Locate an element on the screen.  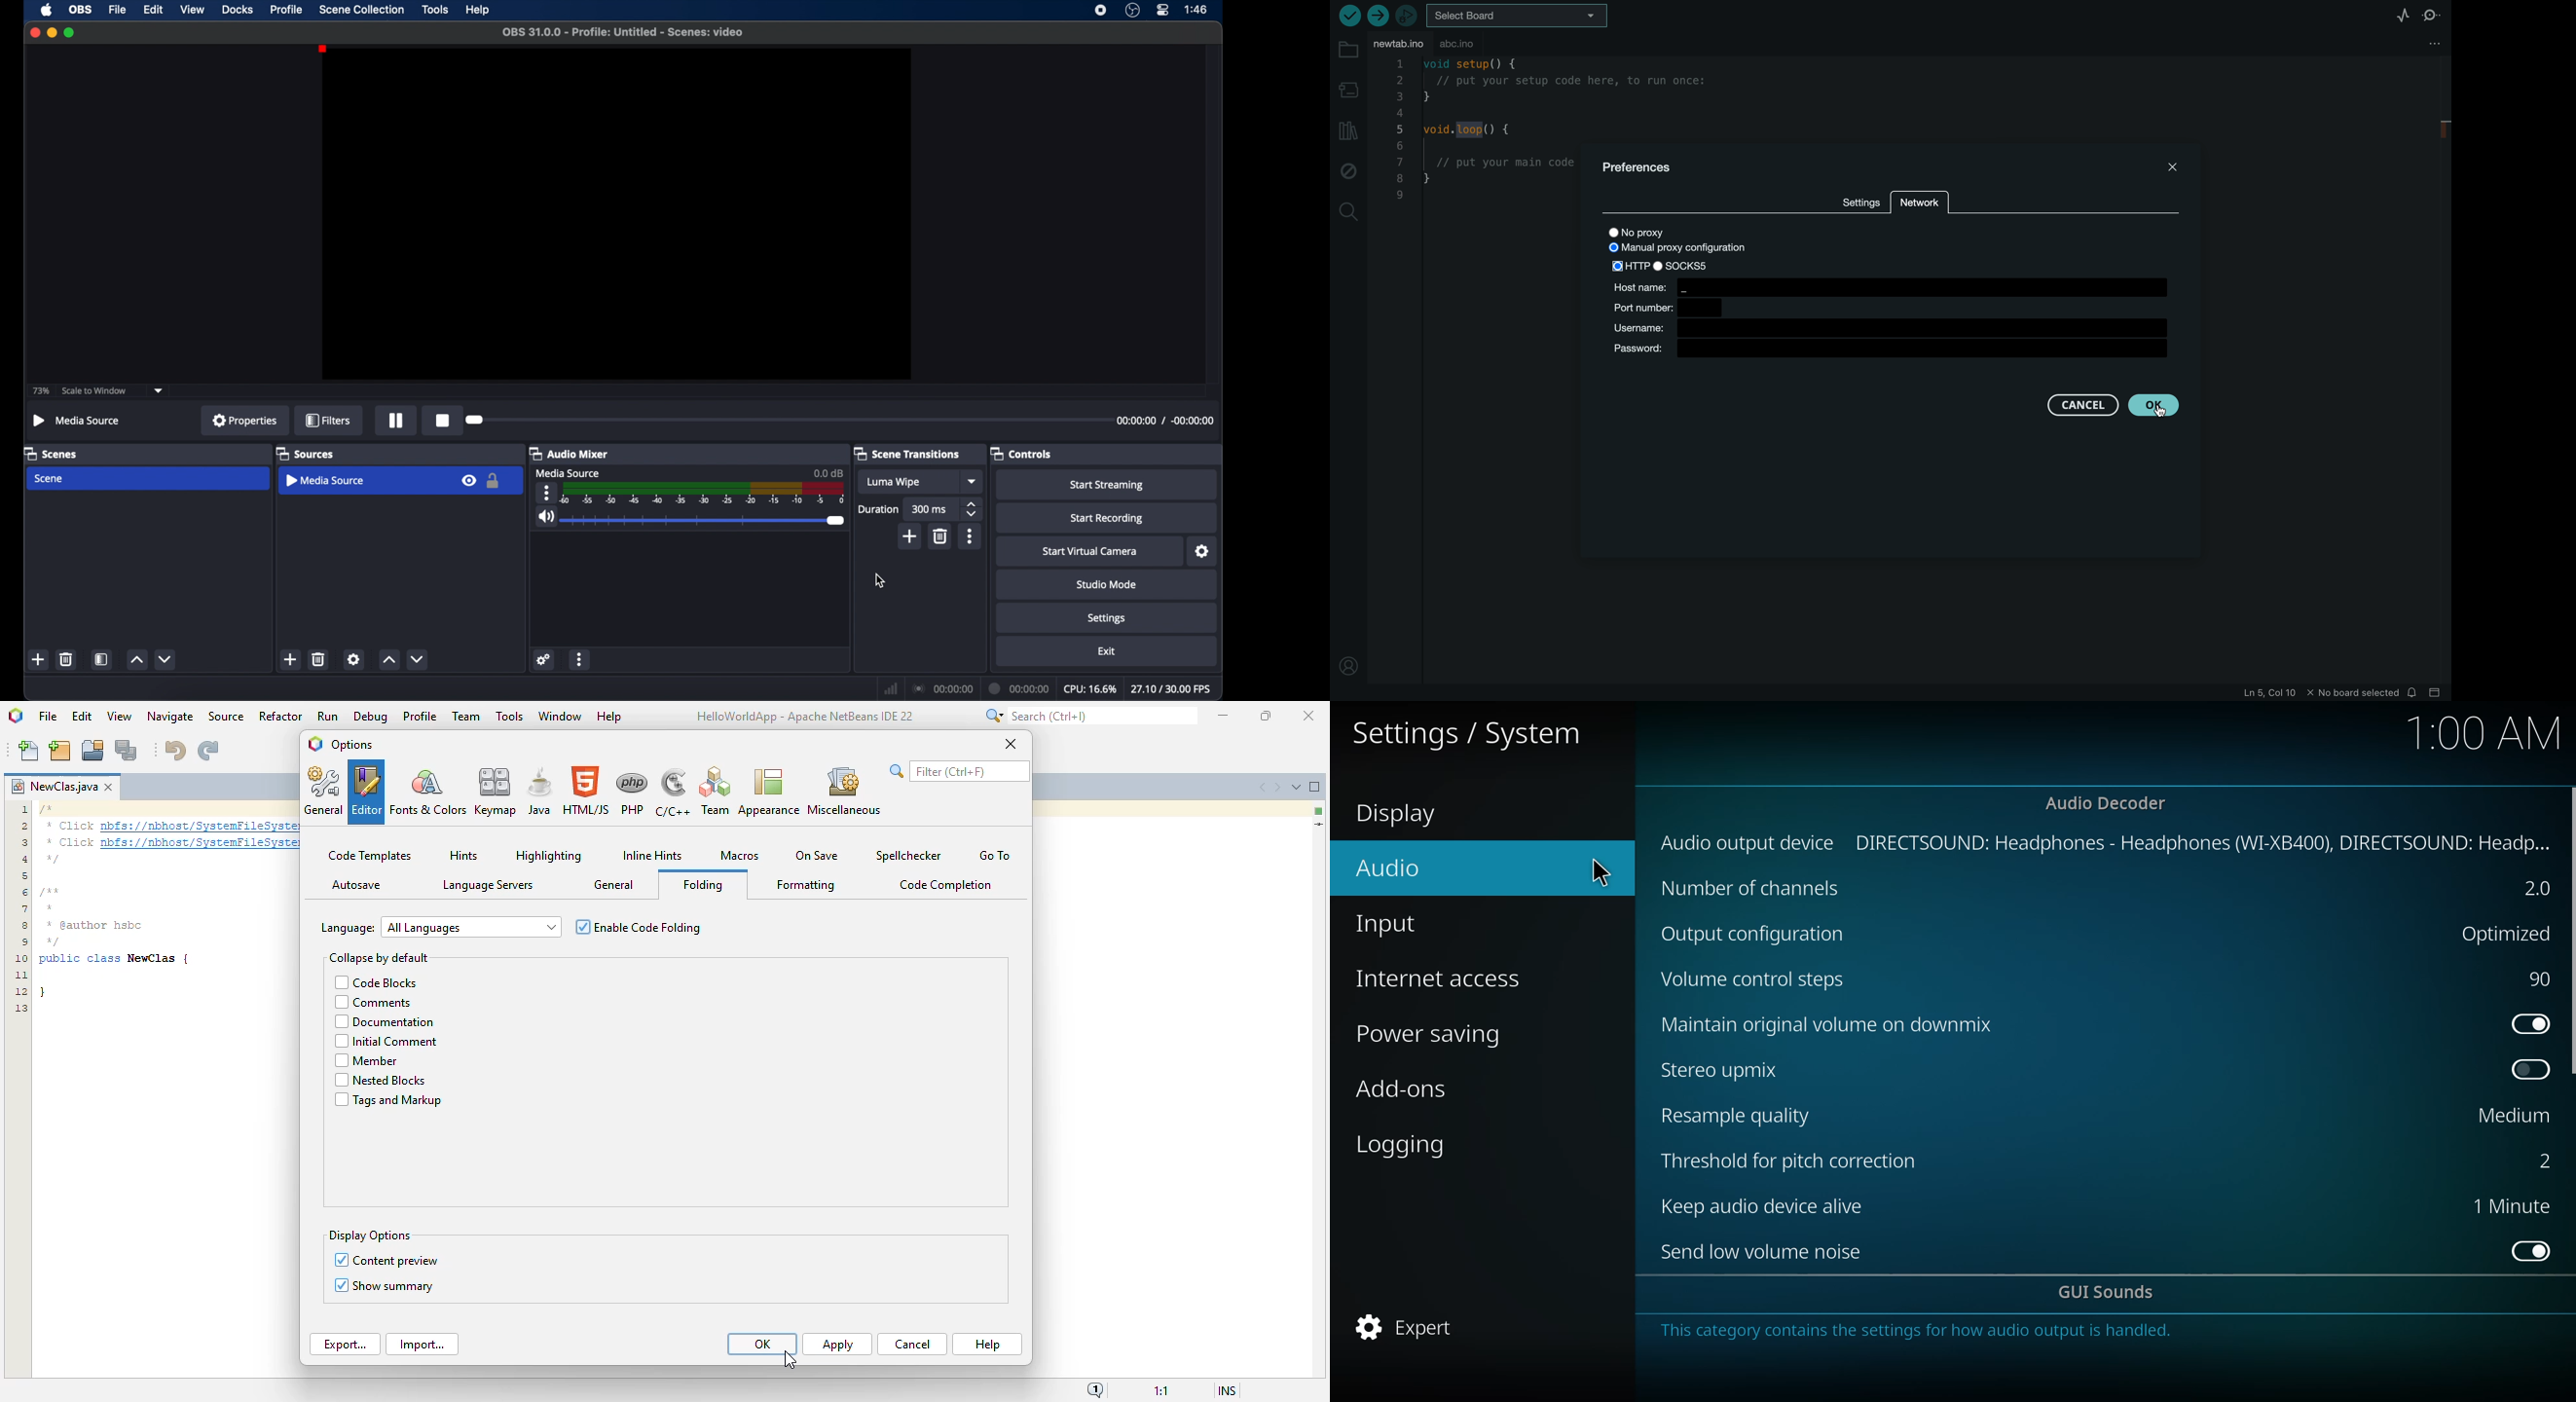
decrement is located at coordinates (417, 659).